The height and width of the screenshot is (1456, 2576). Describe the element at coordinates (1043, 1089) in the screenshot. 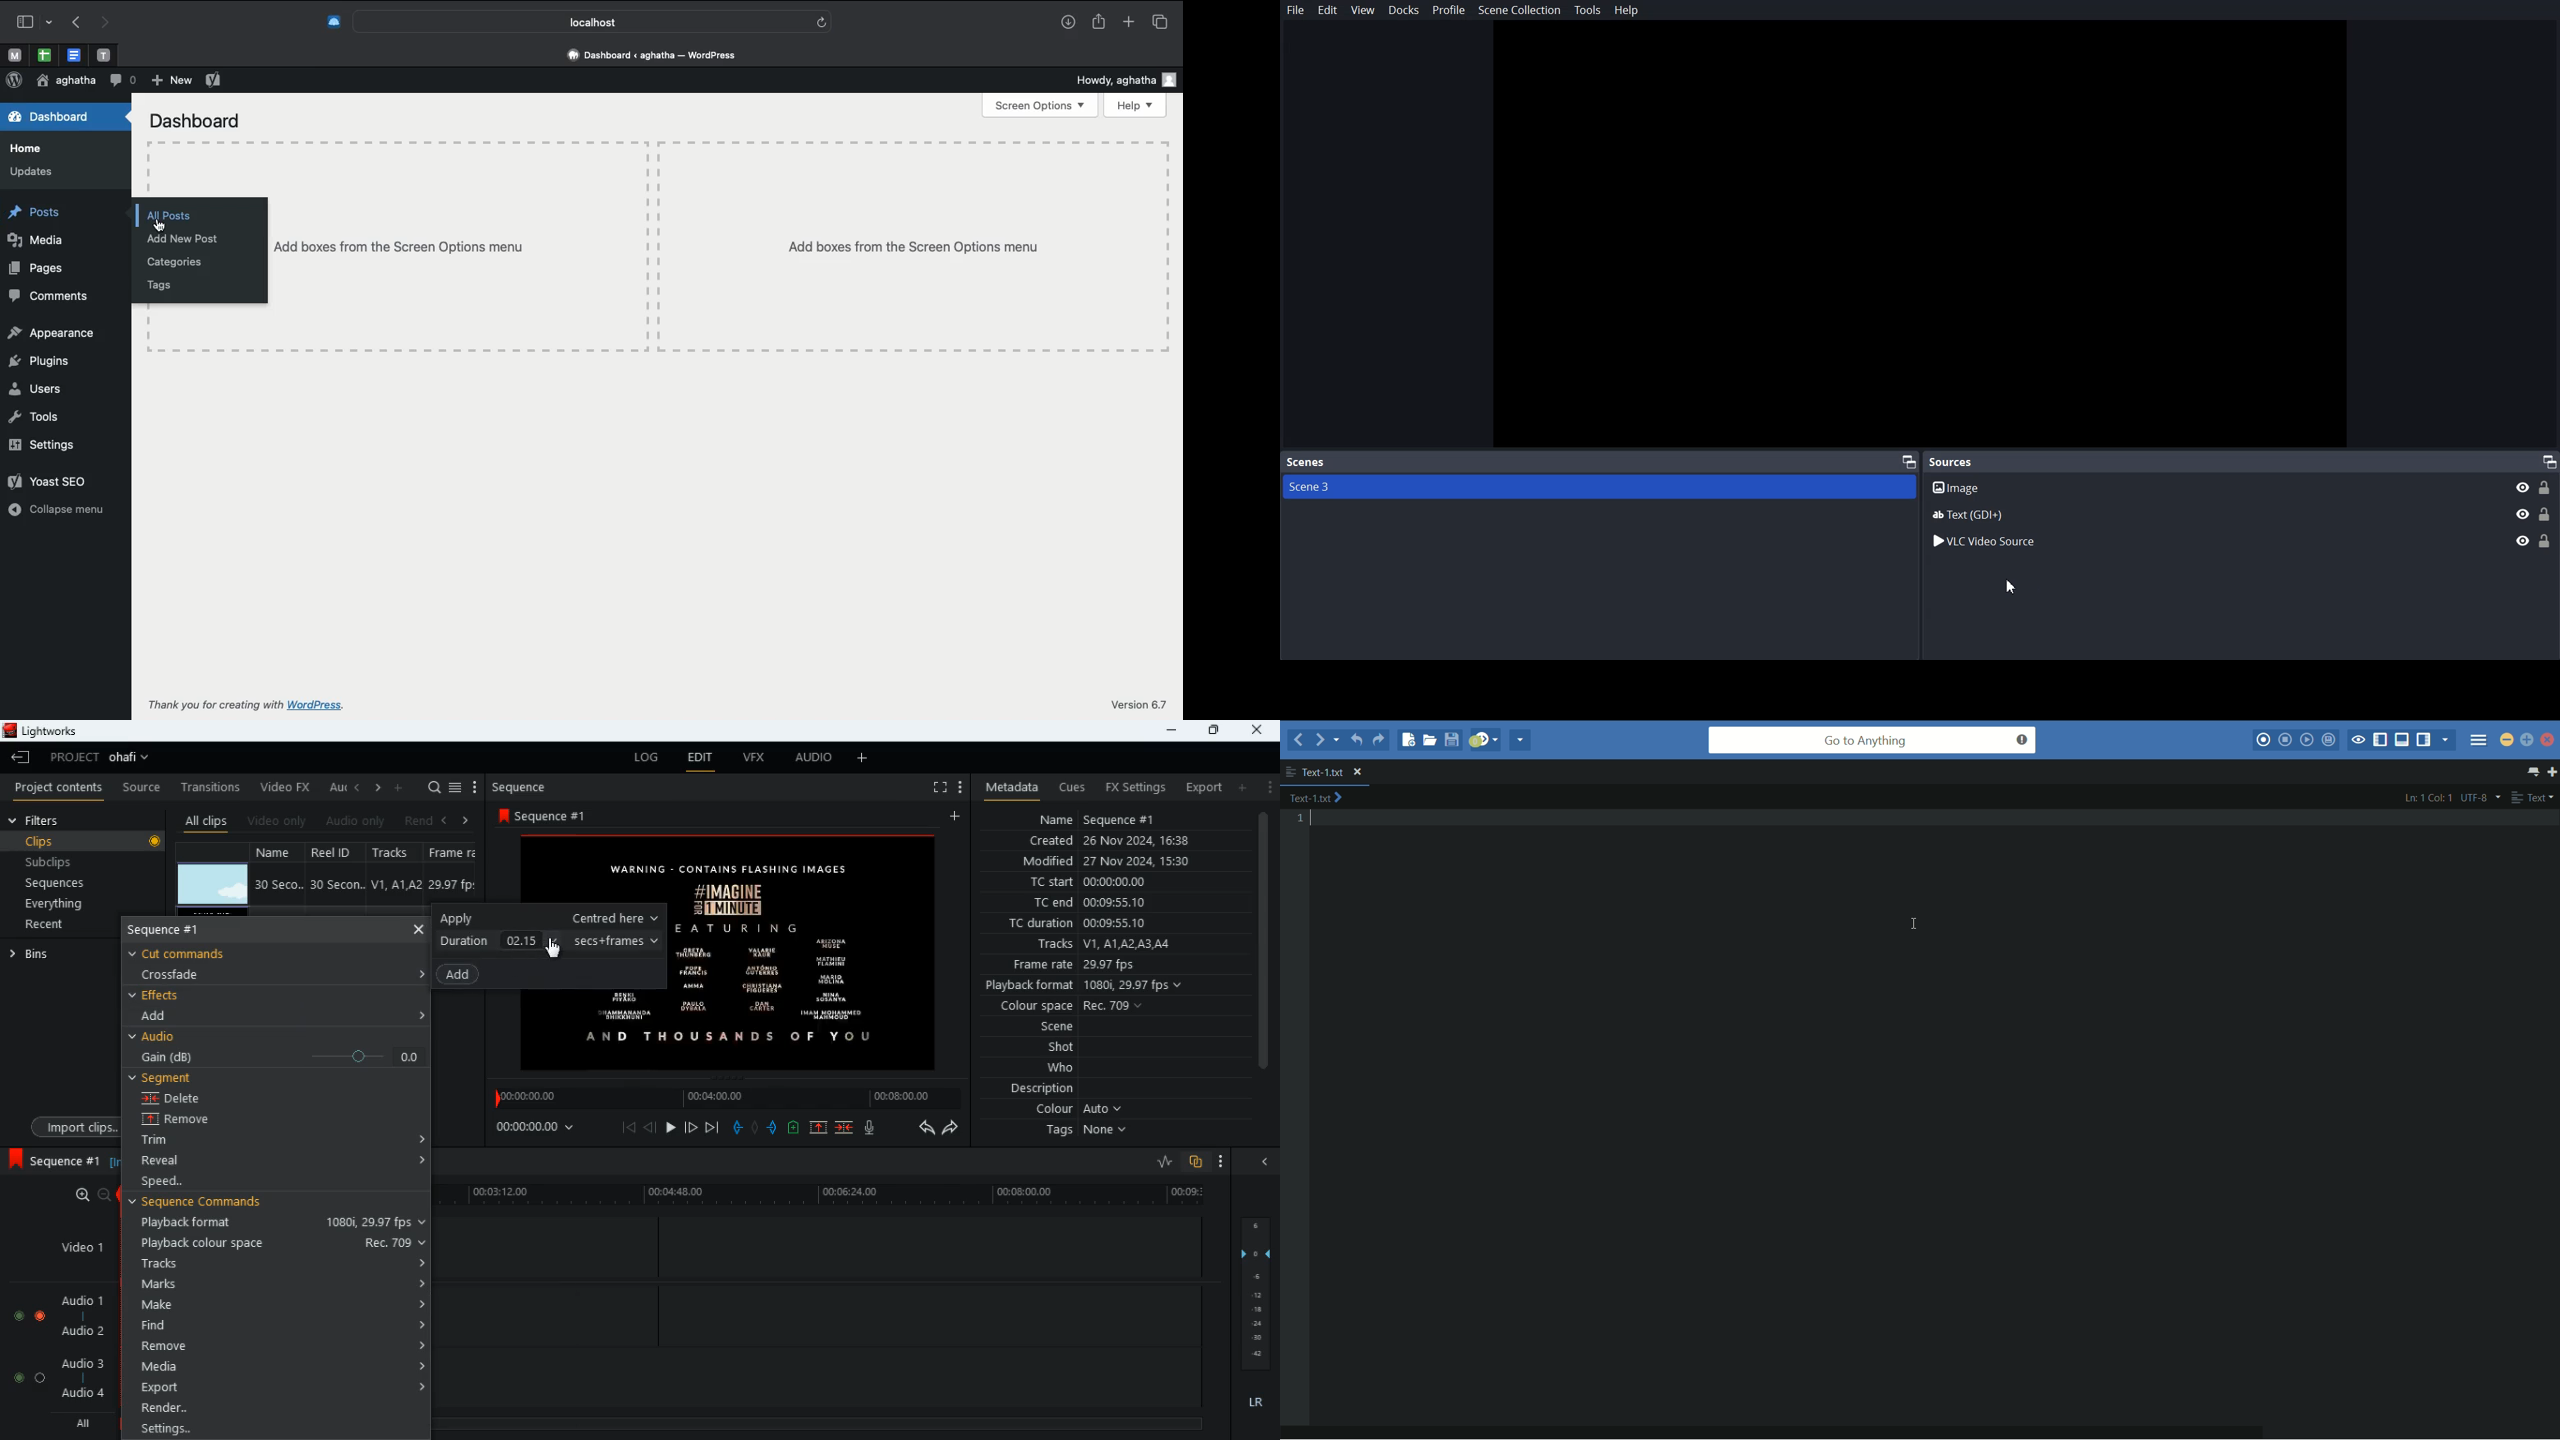

I see `description` at that location.